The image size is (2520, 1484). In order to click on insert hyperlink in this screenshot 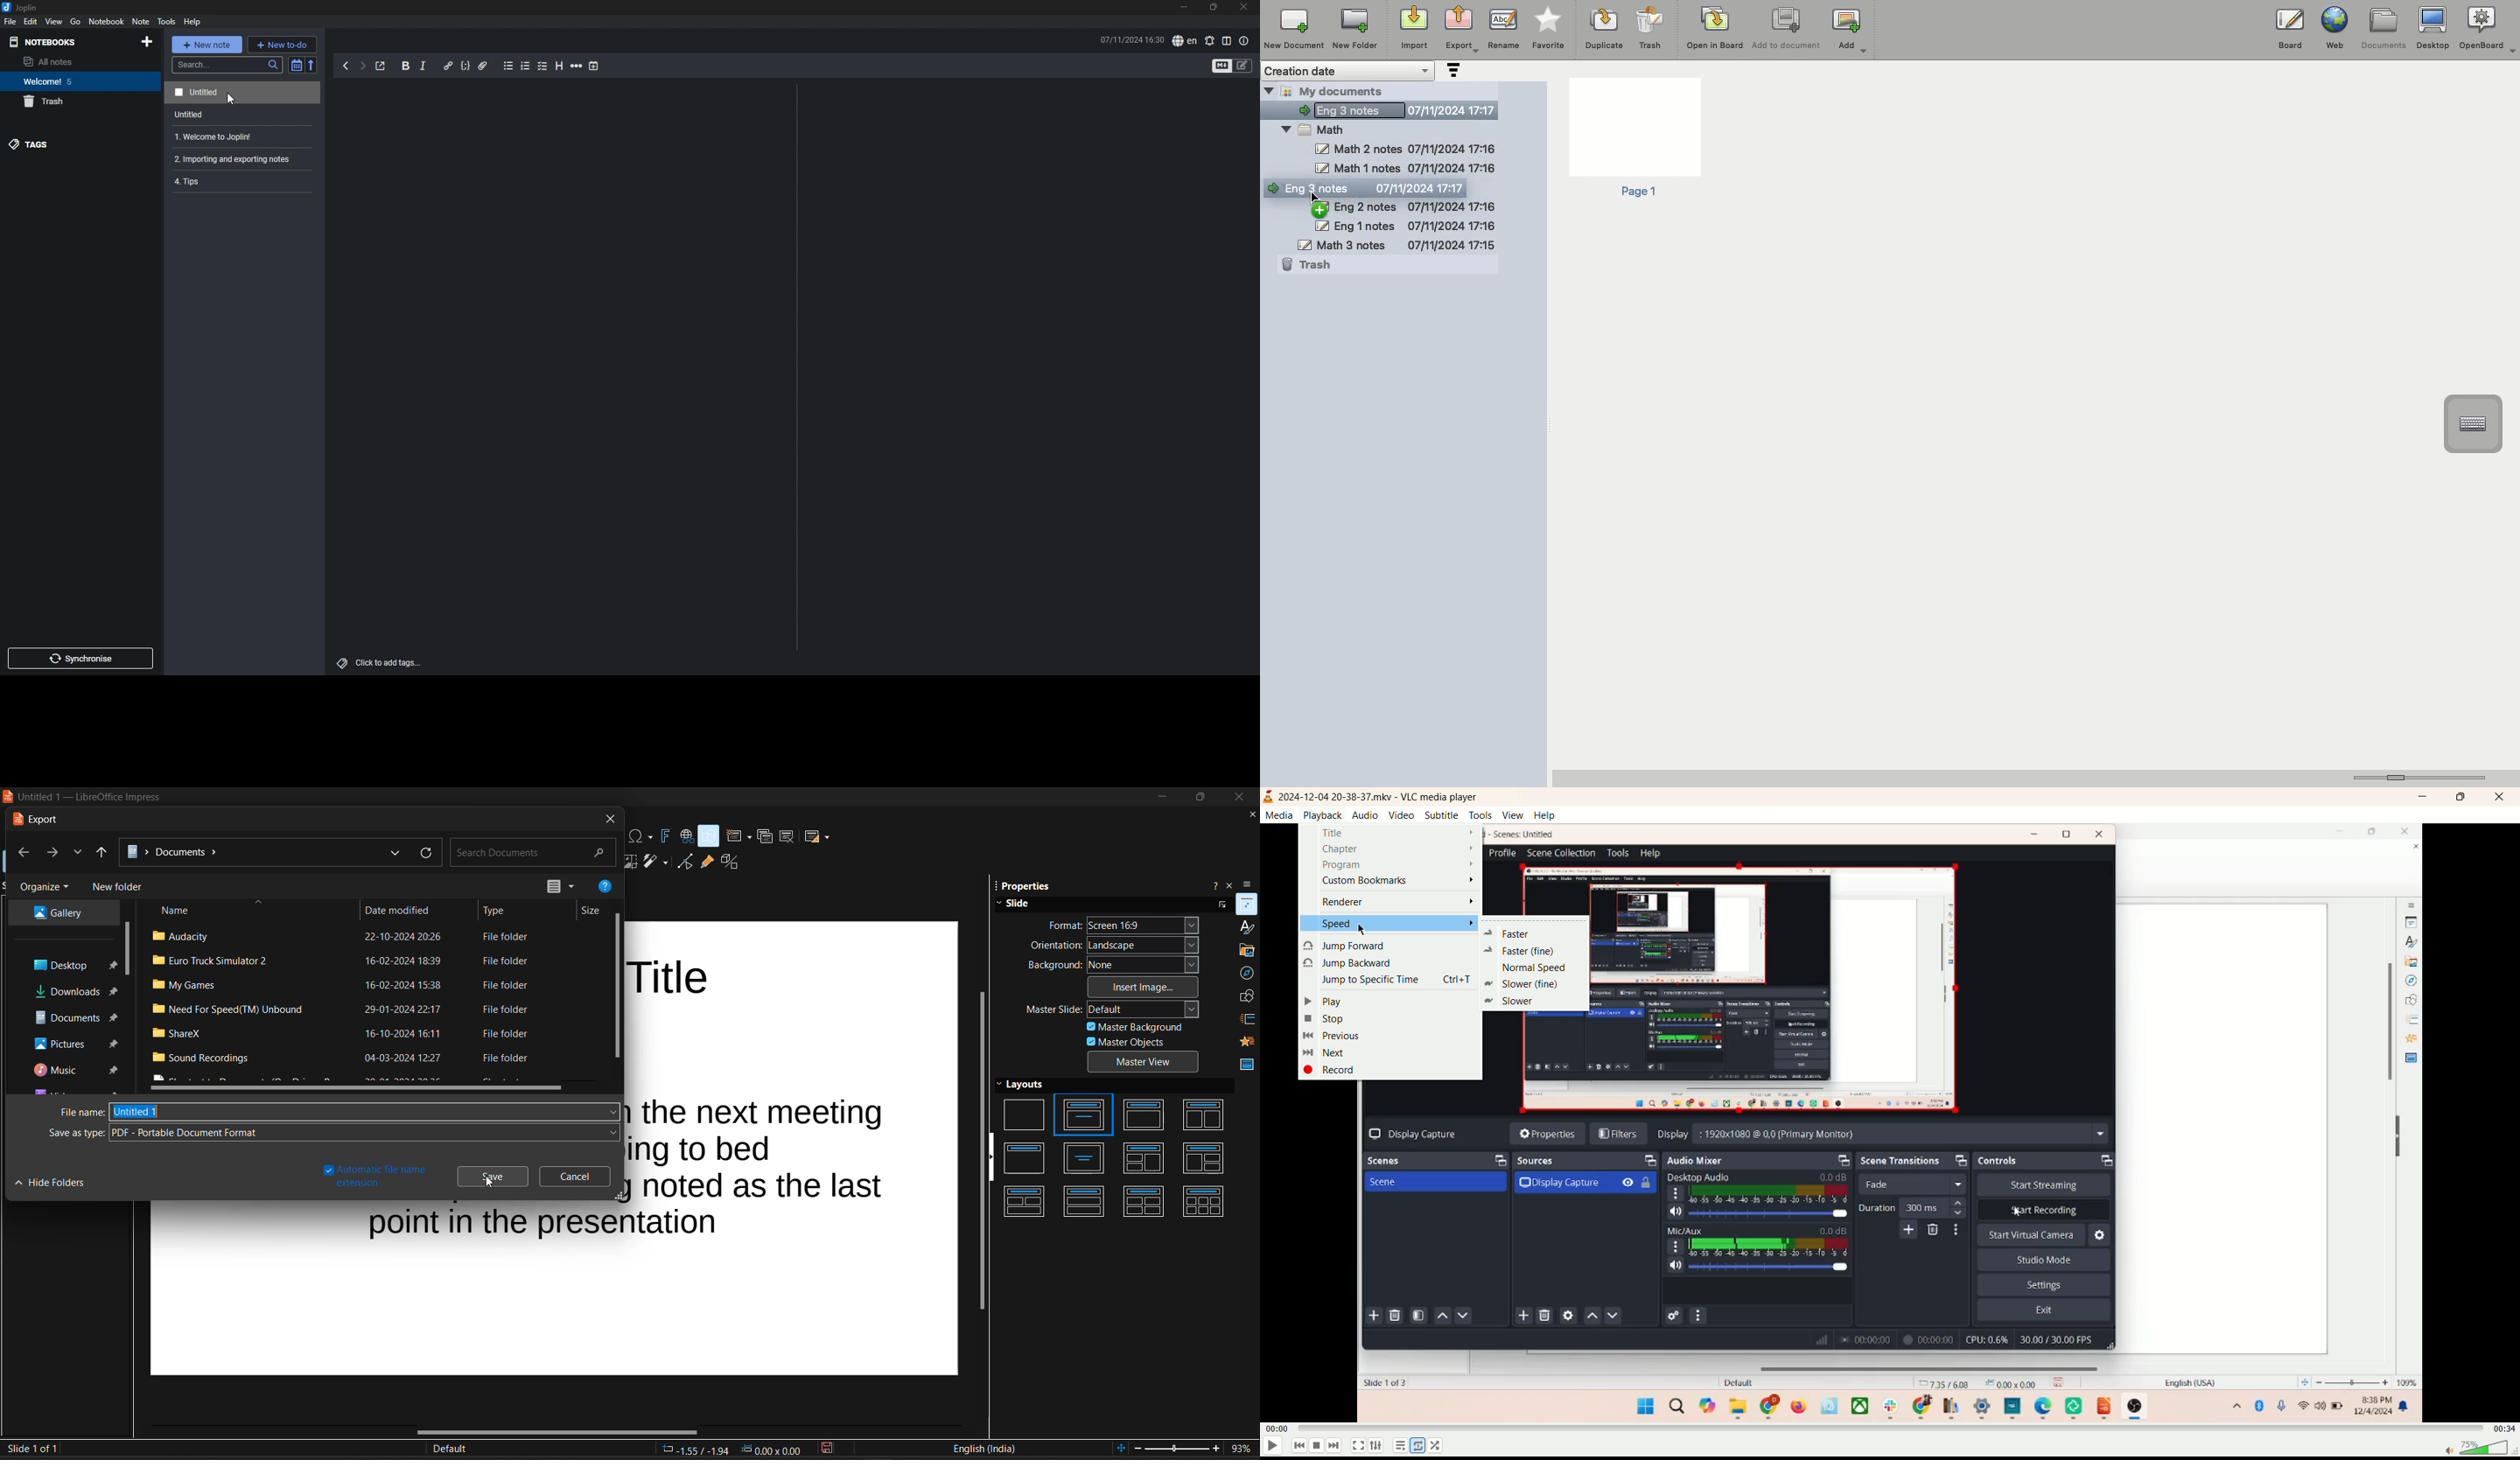, I will do `click(684, 833)`.